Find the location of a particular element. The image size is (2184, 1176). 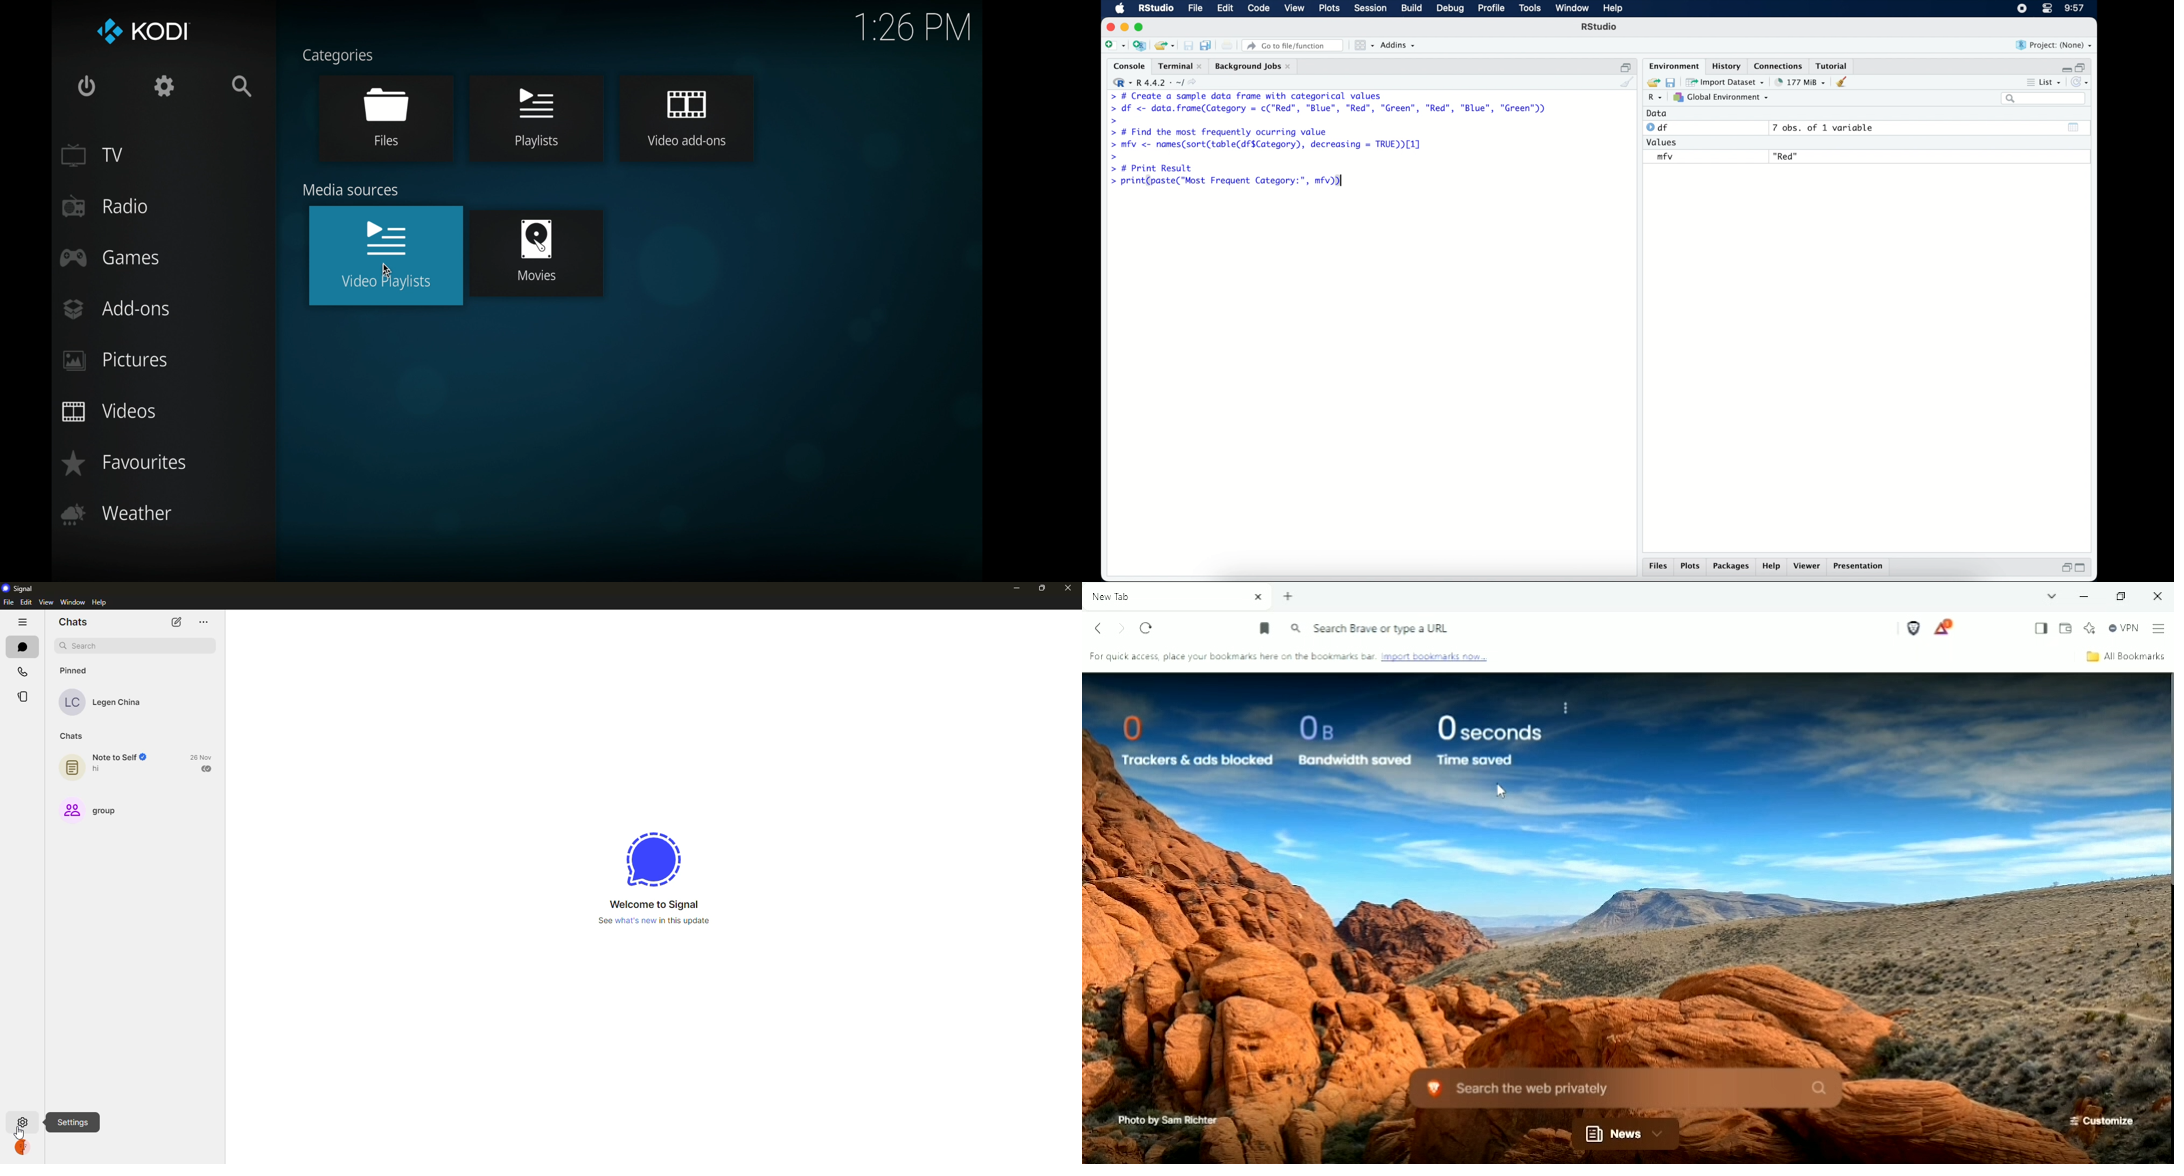

> print(paste("Most Frequent Category:", mfv))| is located at coordinates (1231, 182).